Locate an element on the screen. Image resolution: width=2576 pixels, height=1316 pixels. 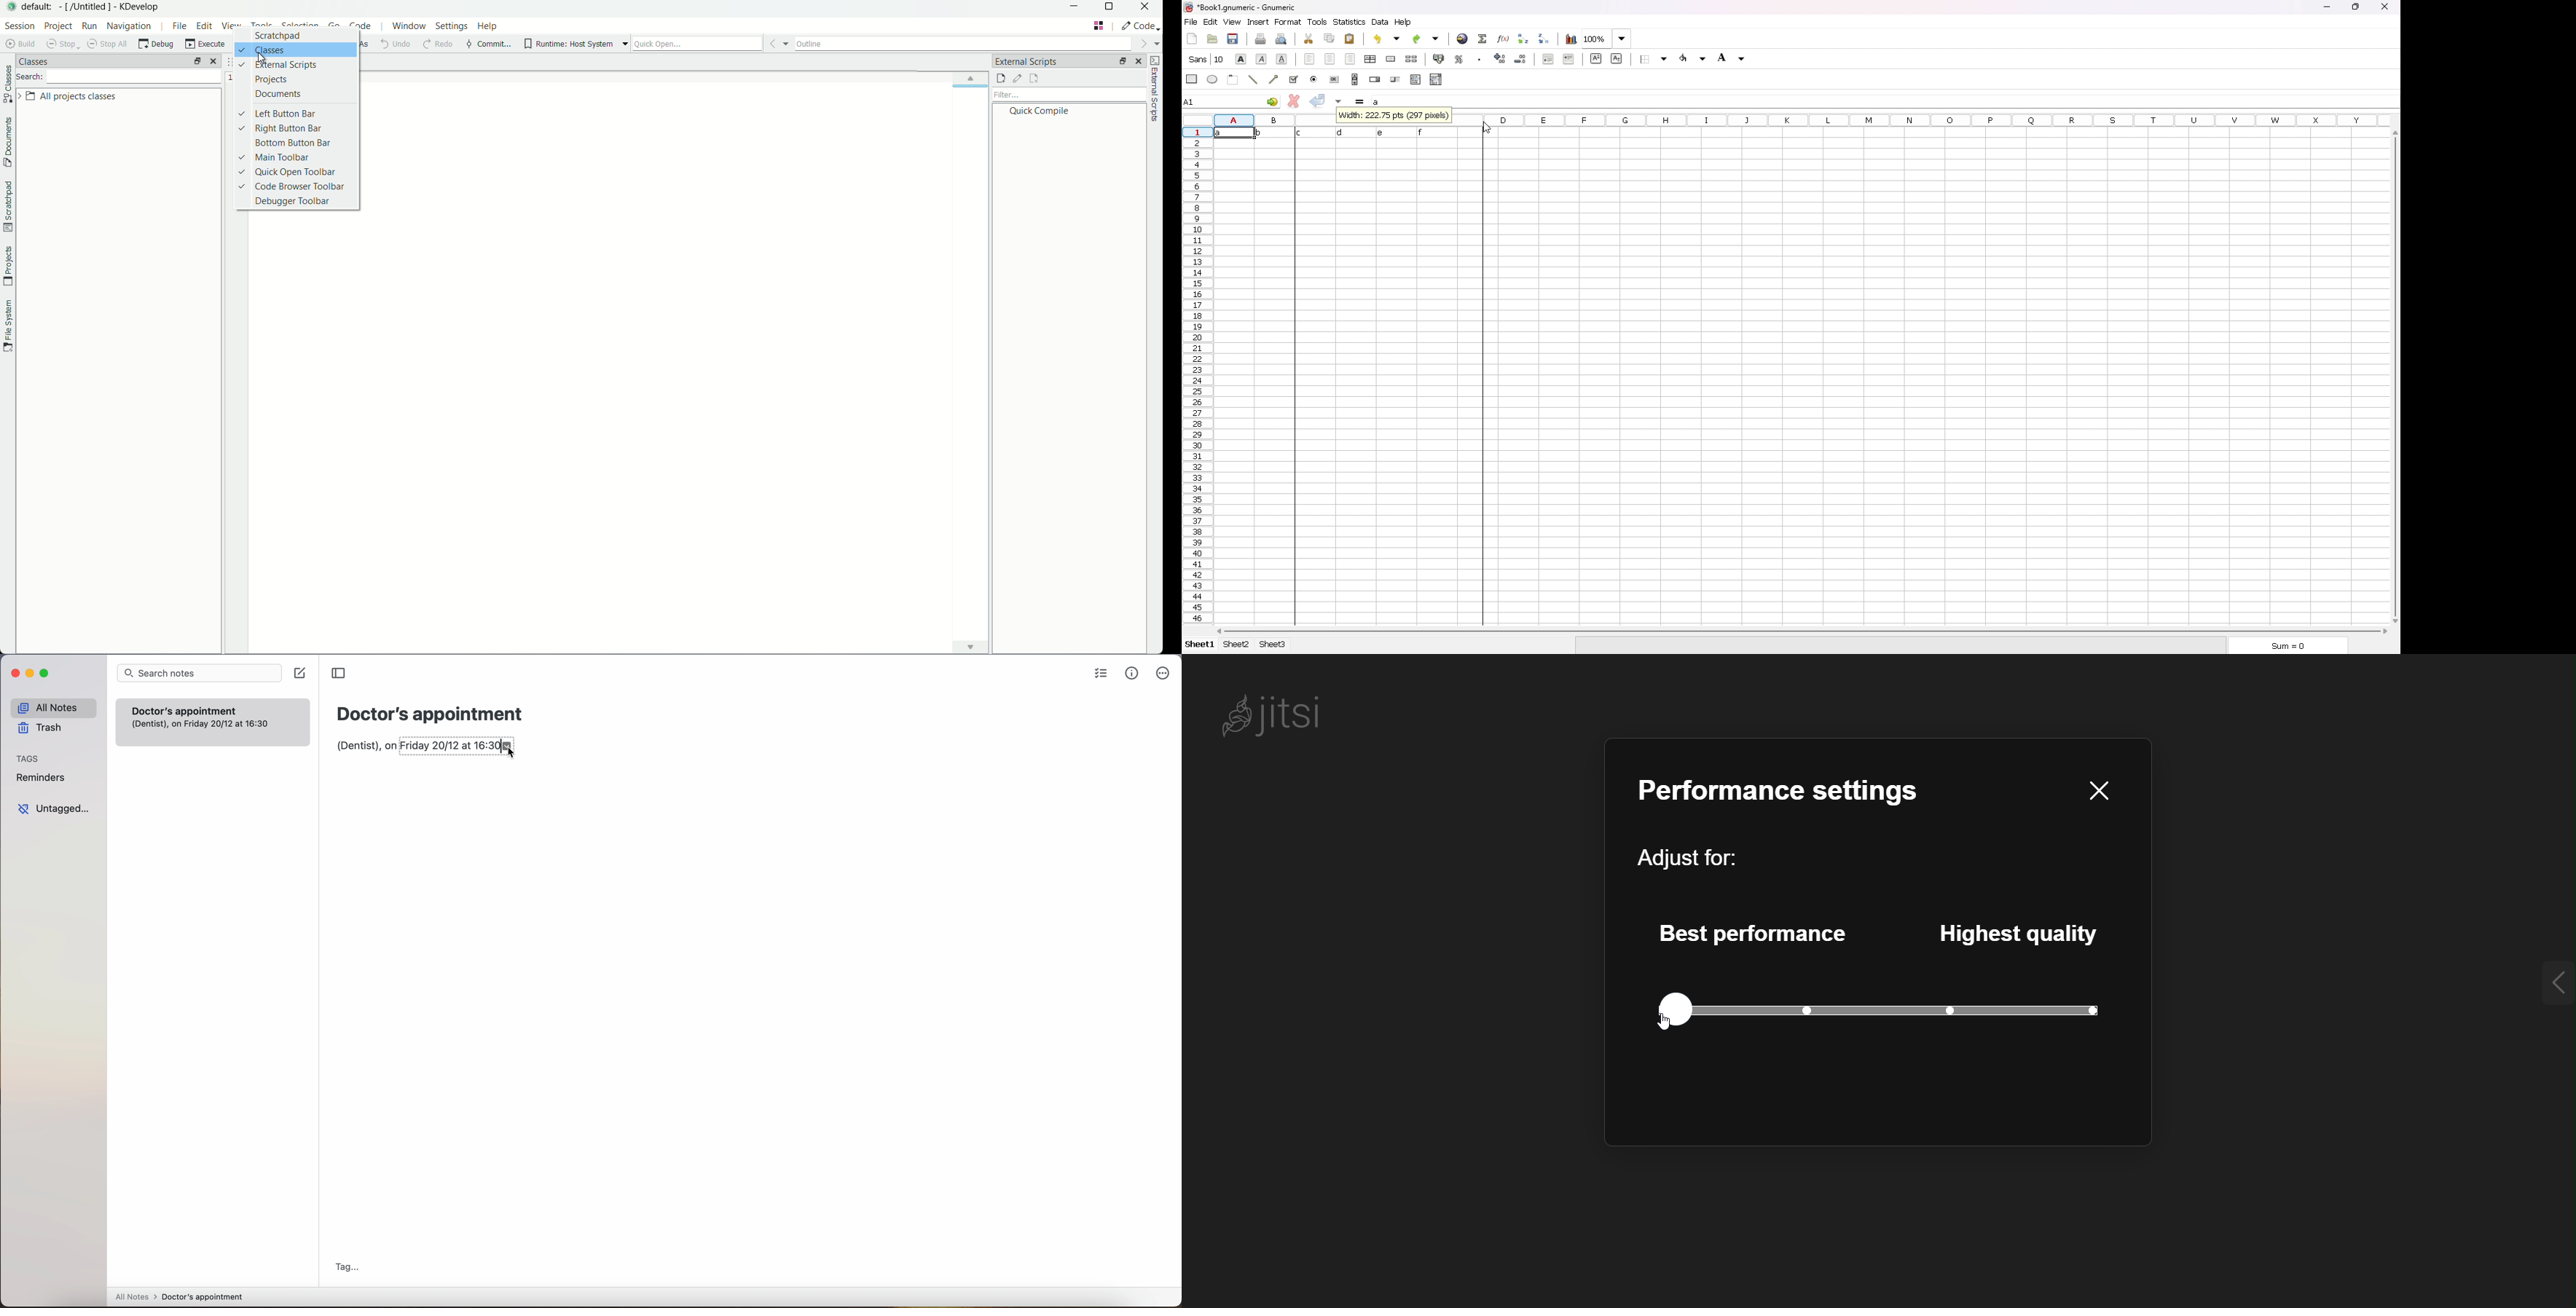
border is located at coordinates (1655, 58).